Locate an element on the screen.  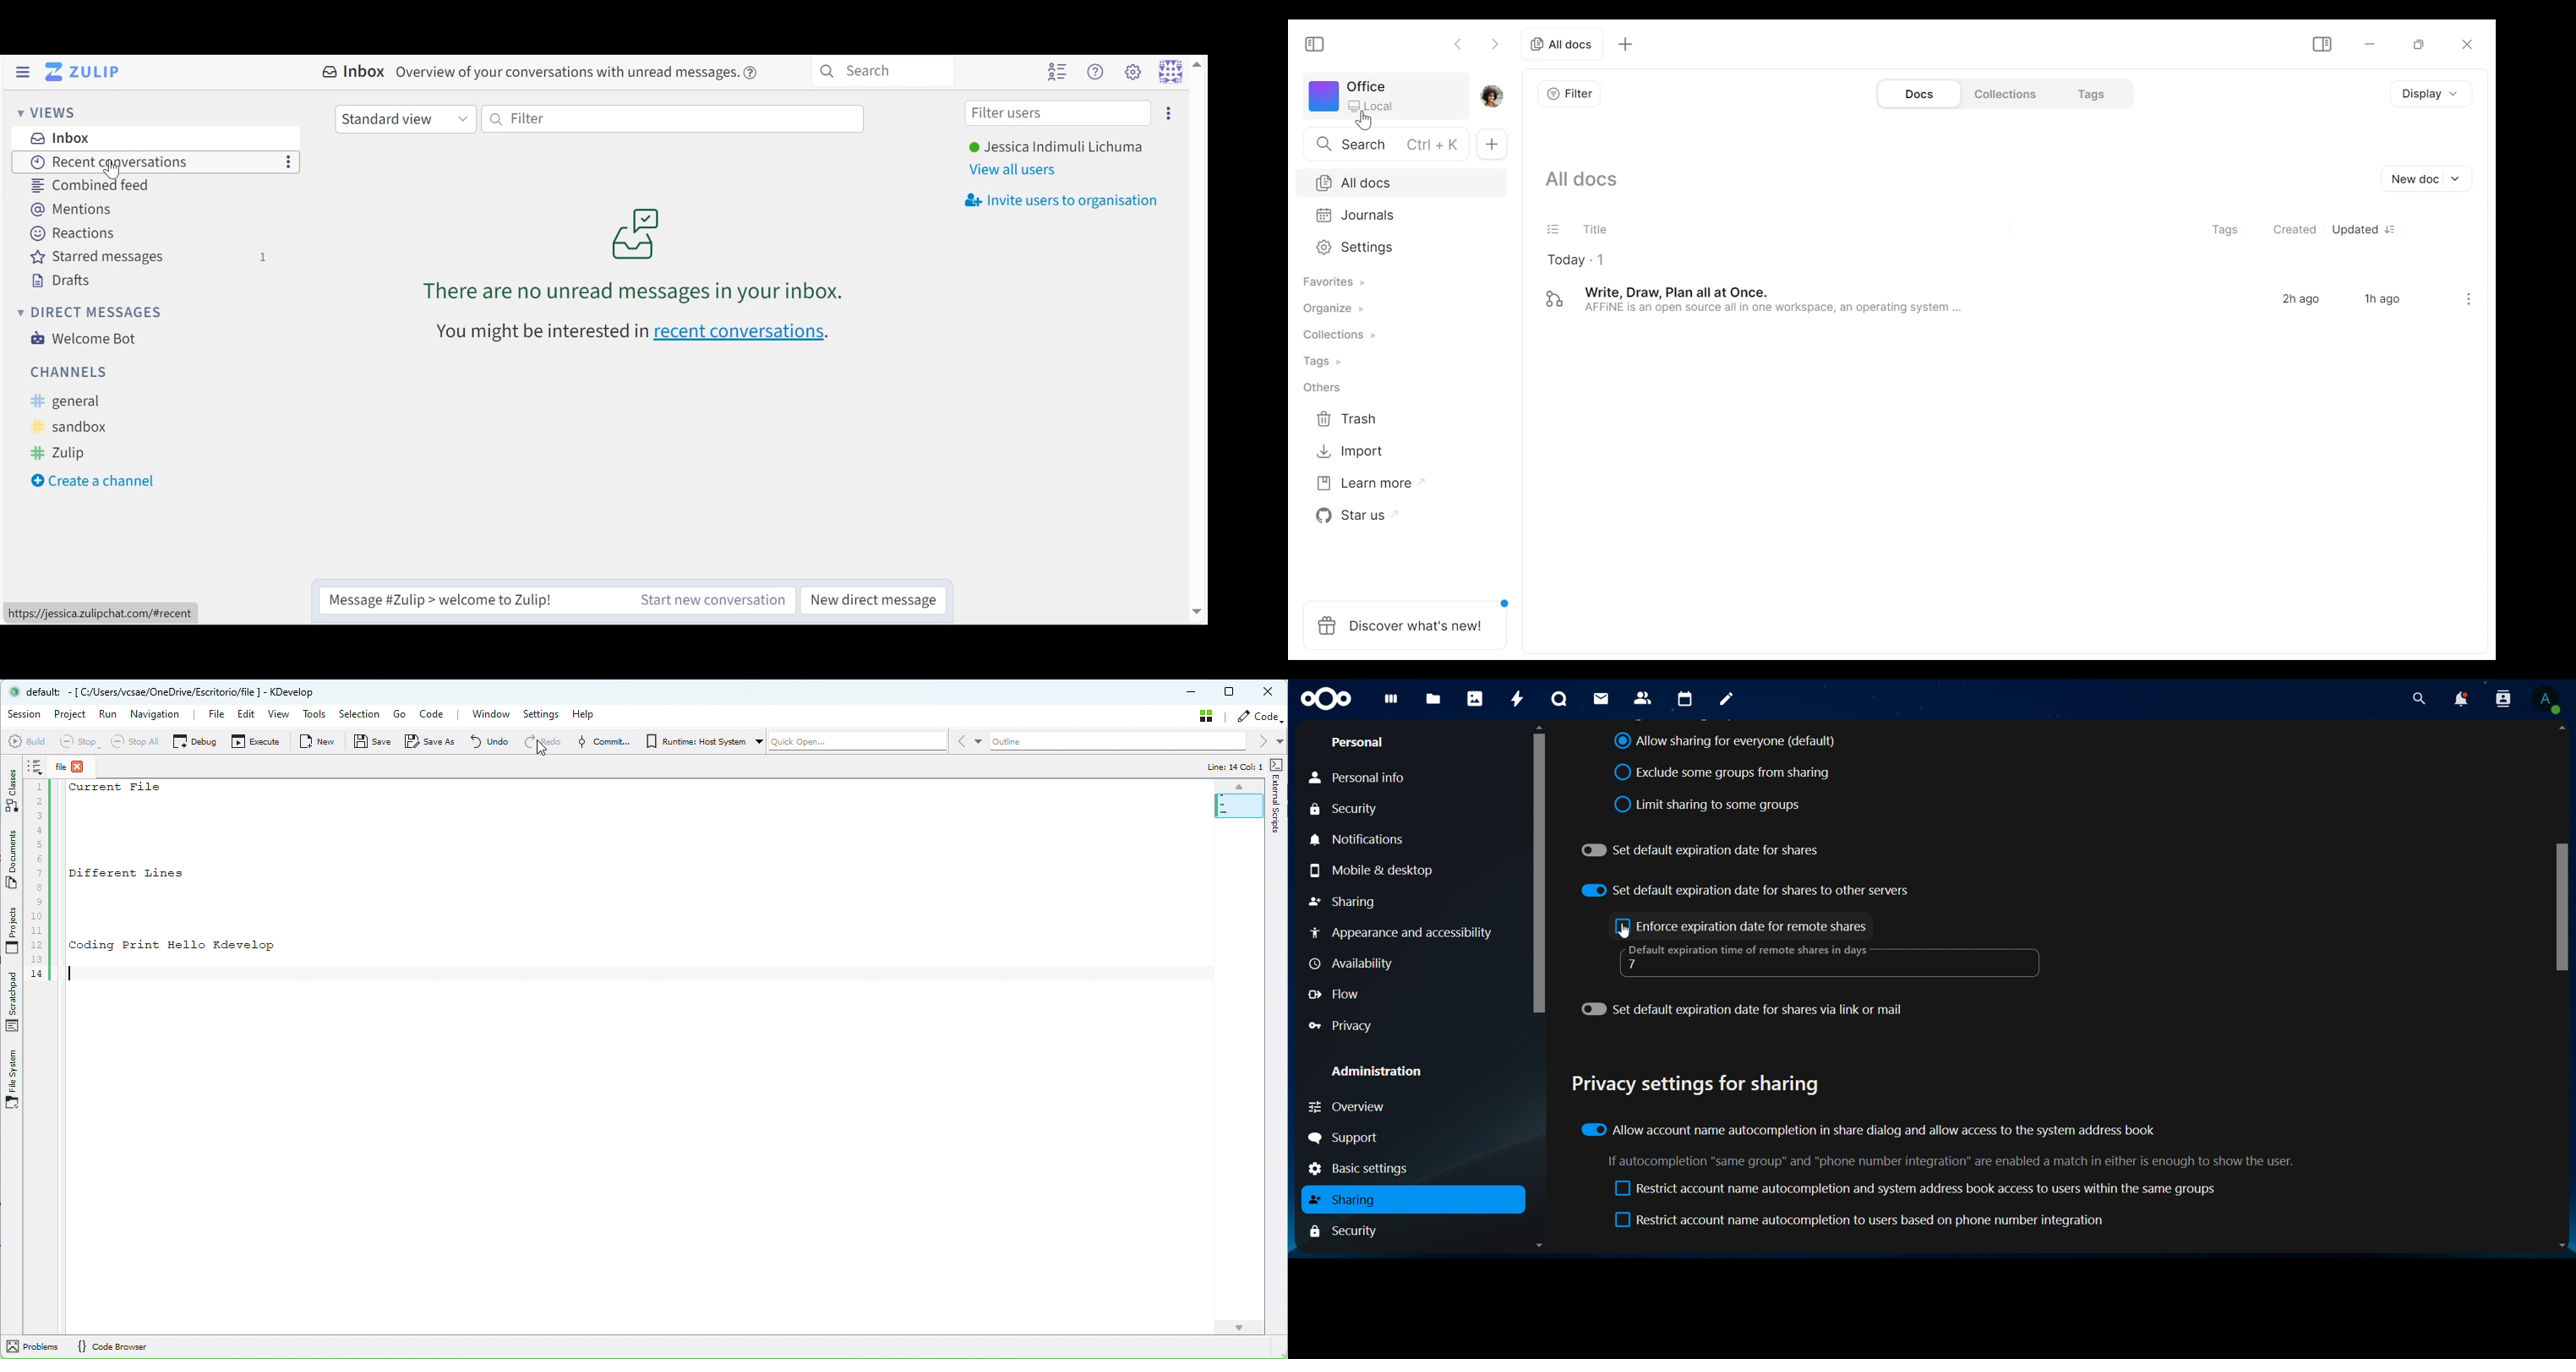
enforce expiration datev for remote shares is located at coordinates (1742, 928).